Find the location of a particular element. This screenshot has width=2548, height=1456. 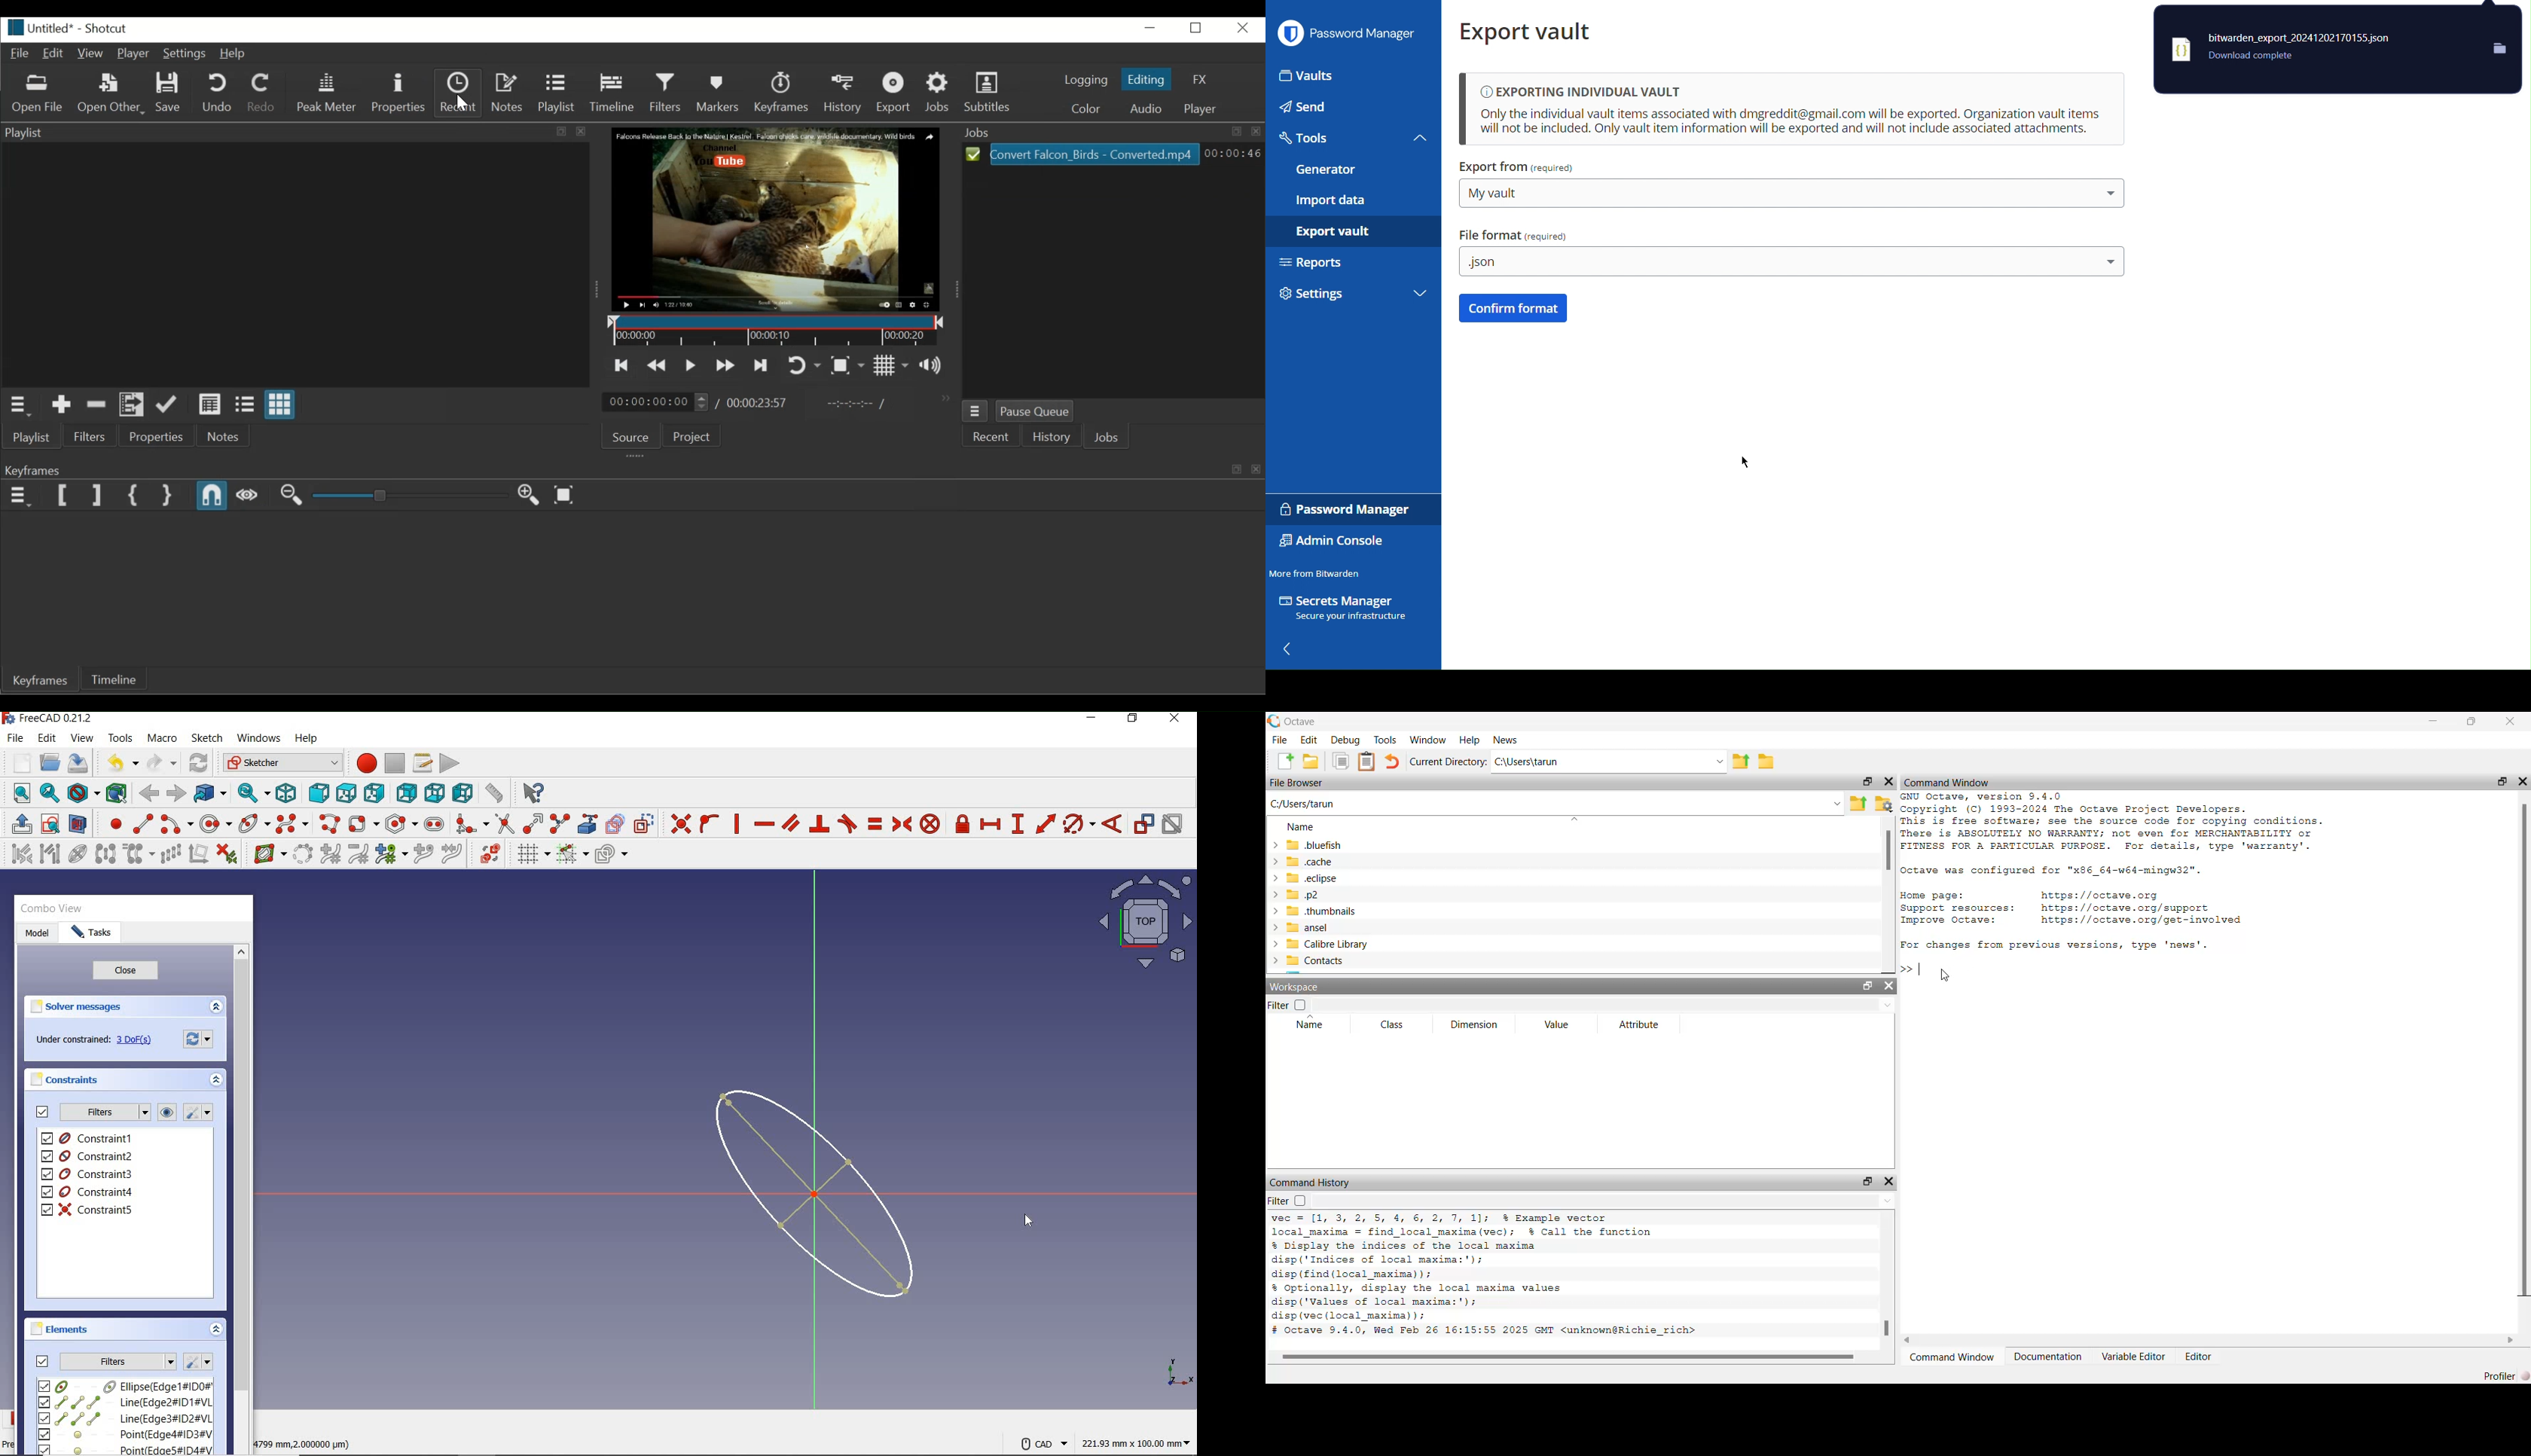

Toggle play or pause is located at coordinates (689, 365).